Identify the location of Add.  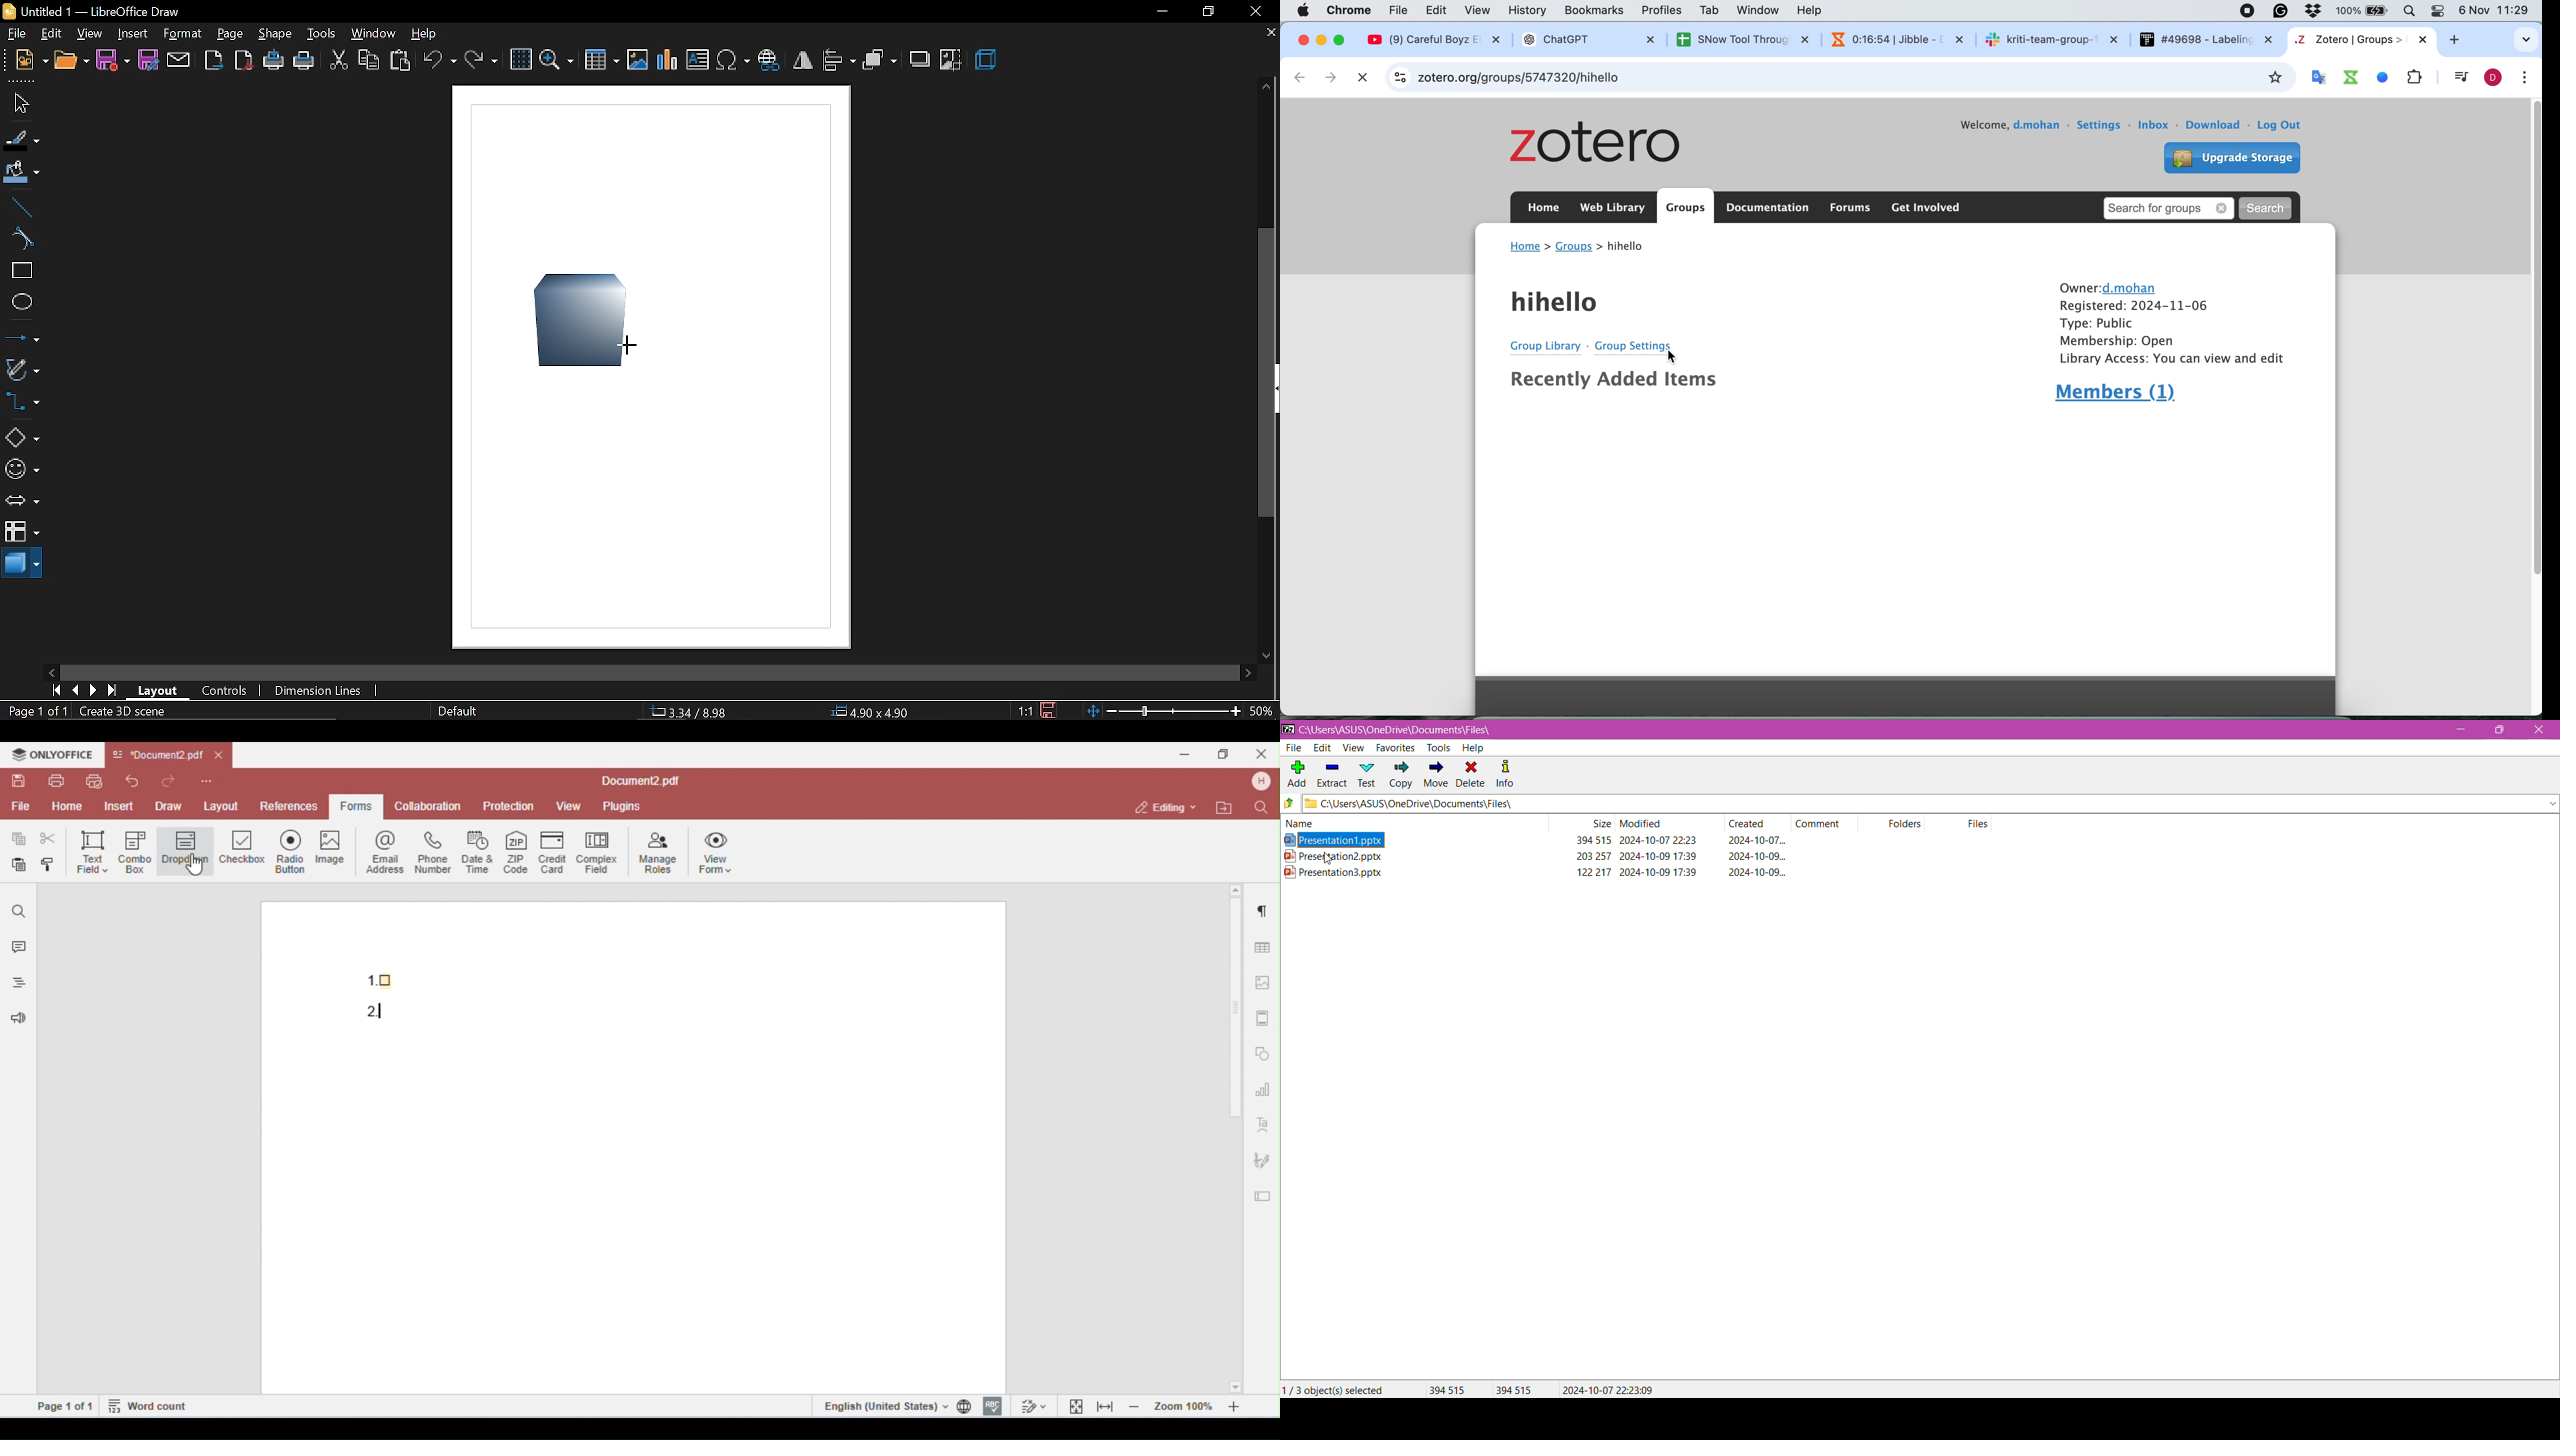
(1296, 770).